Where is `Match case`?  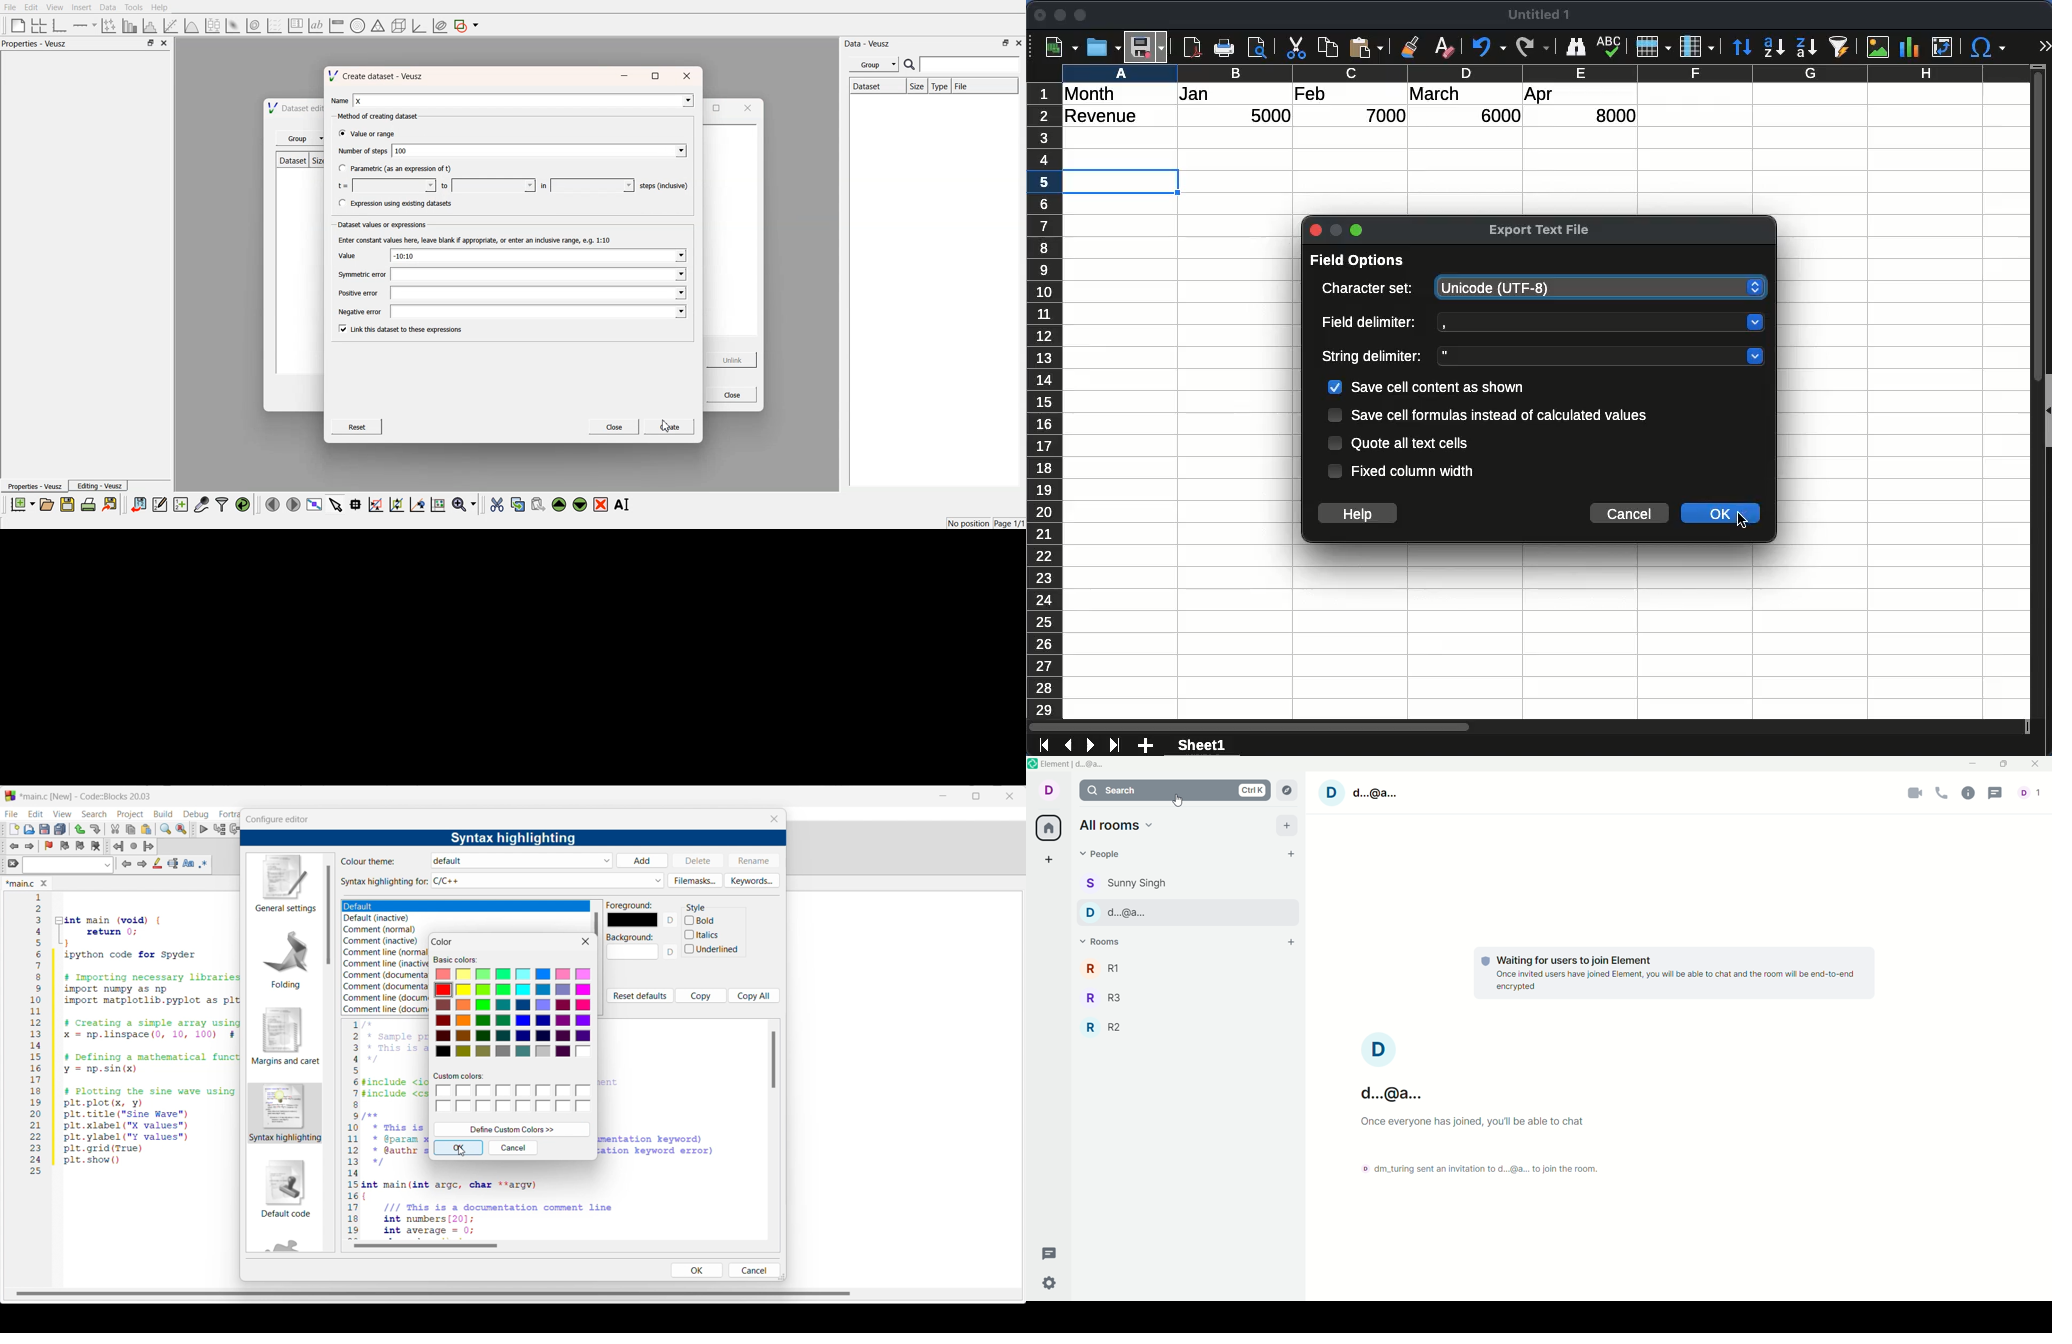
Match case is located at coordinates (188, 863).